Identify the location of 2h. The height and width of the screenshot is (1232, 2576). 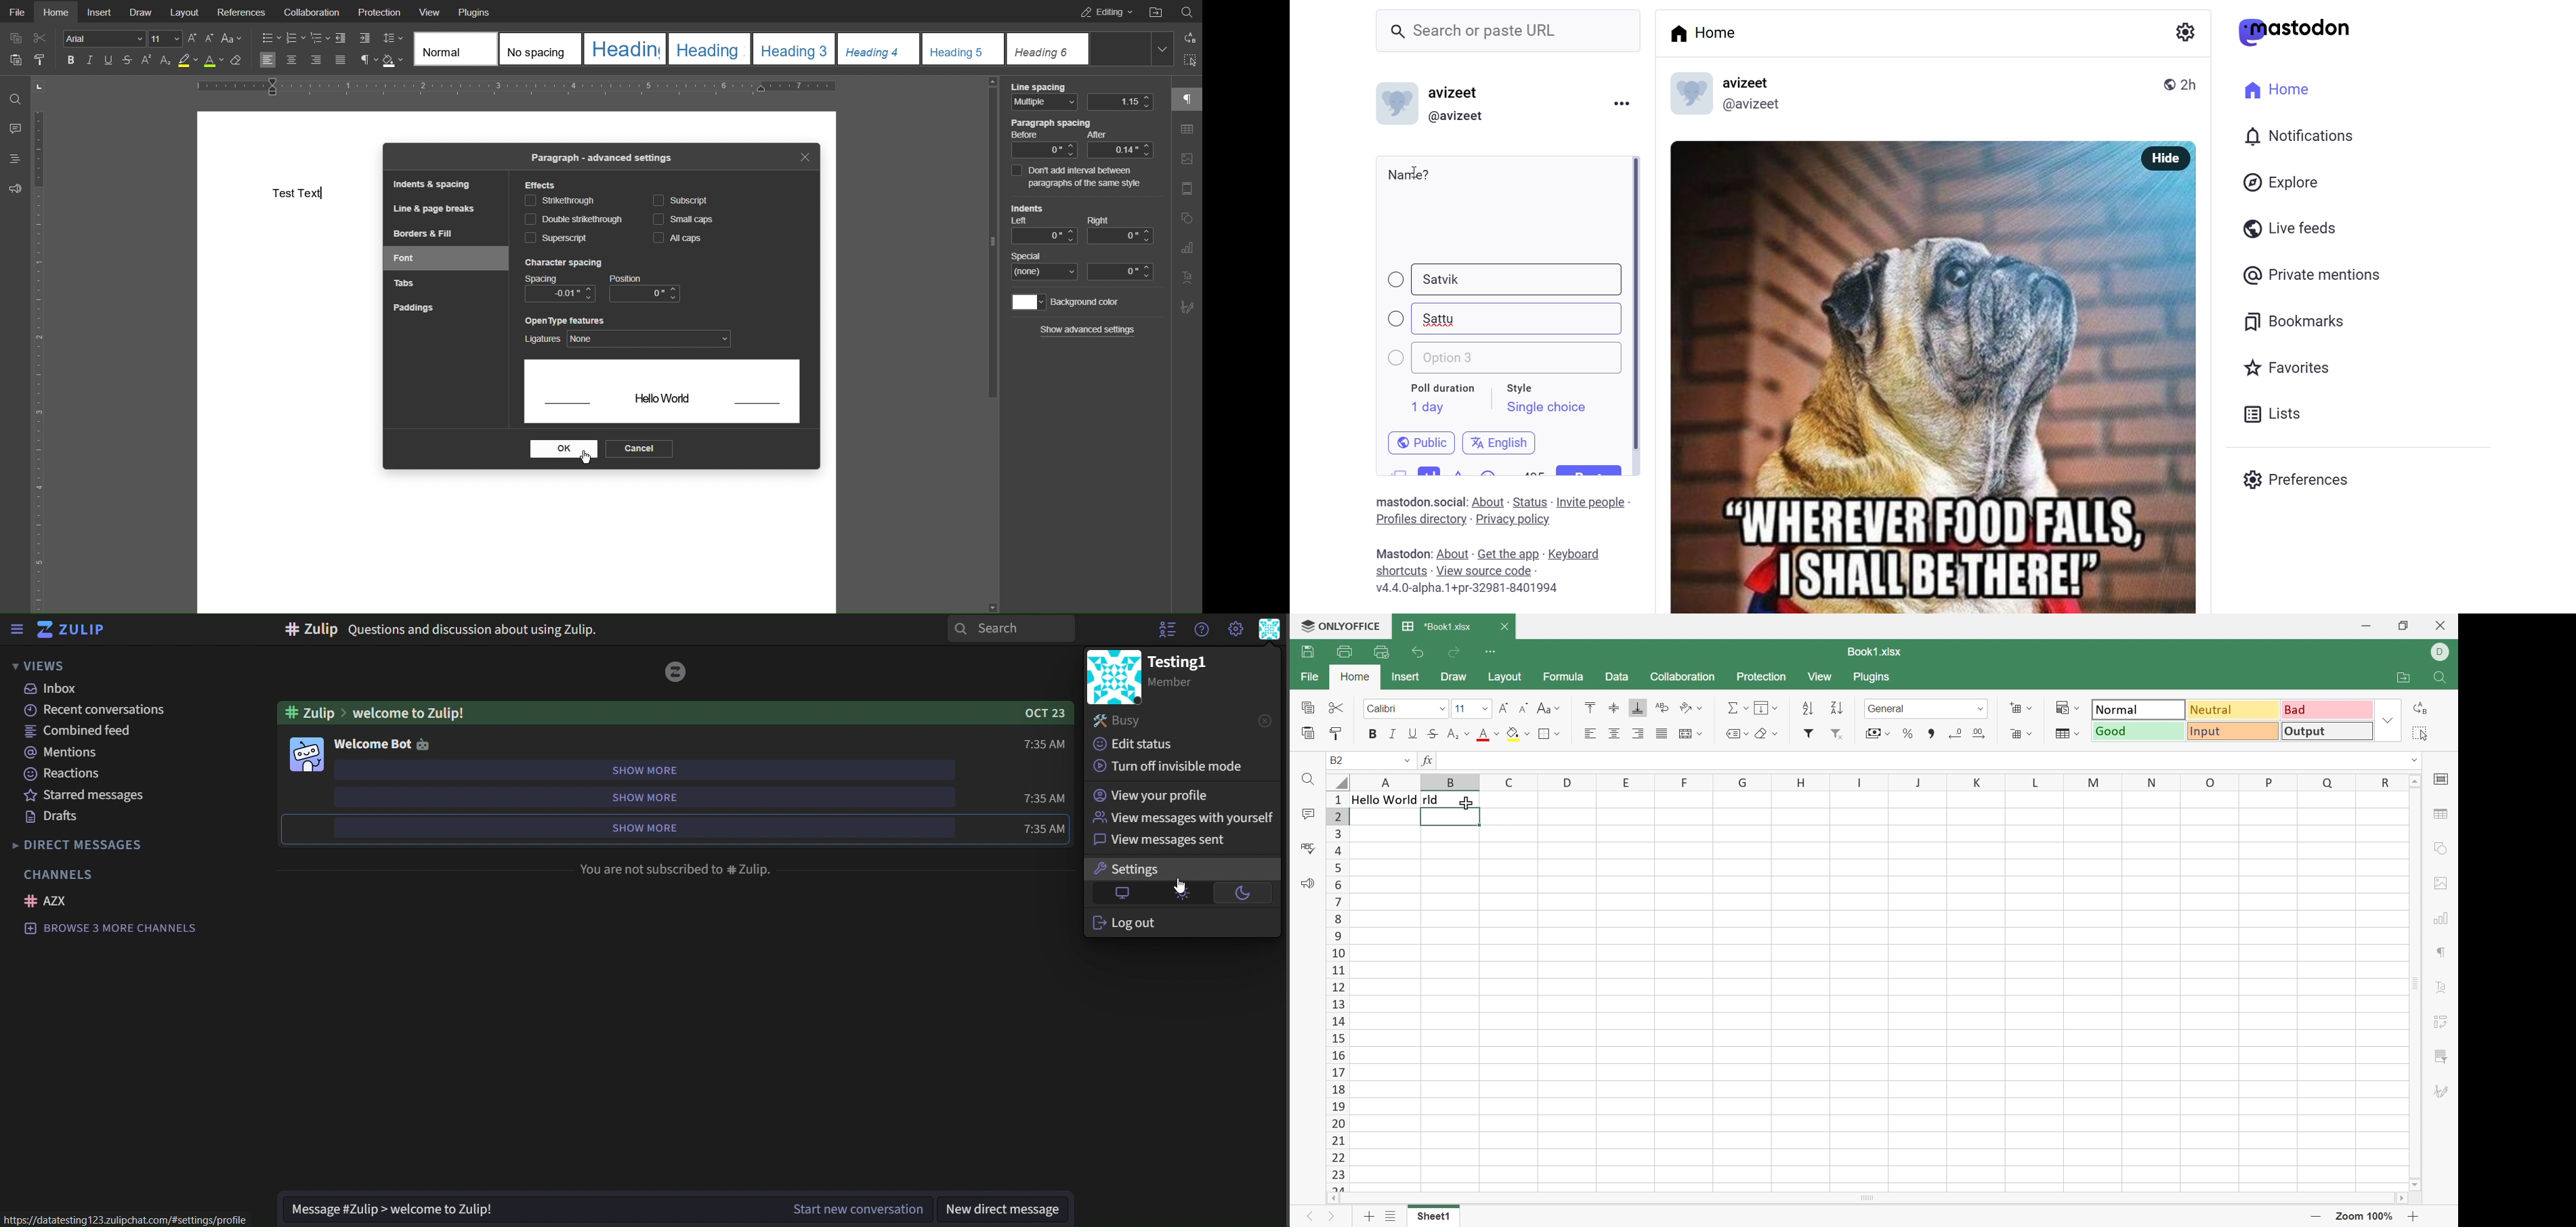
(2194, 78).